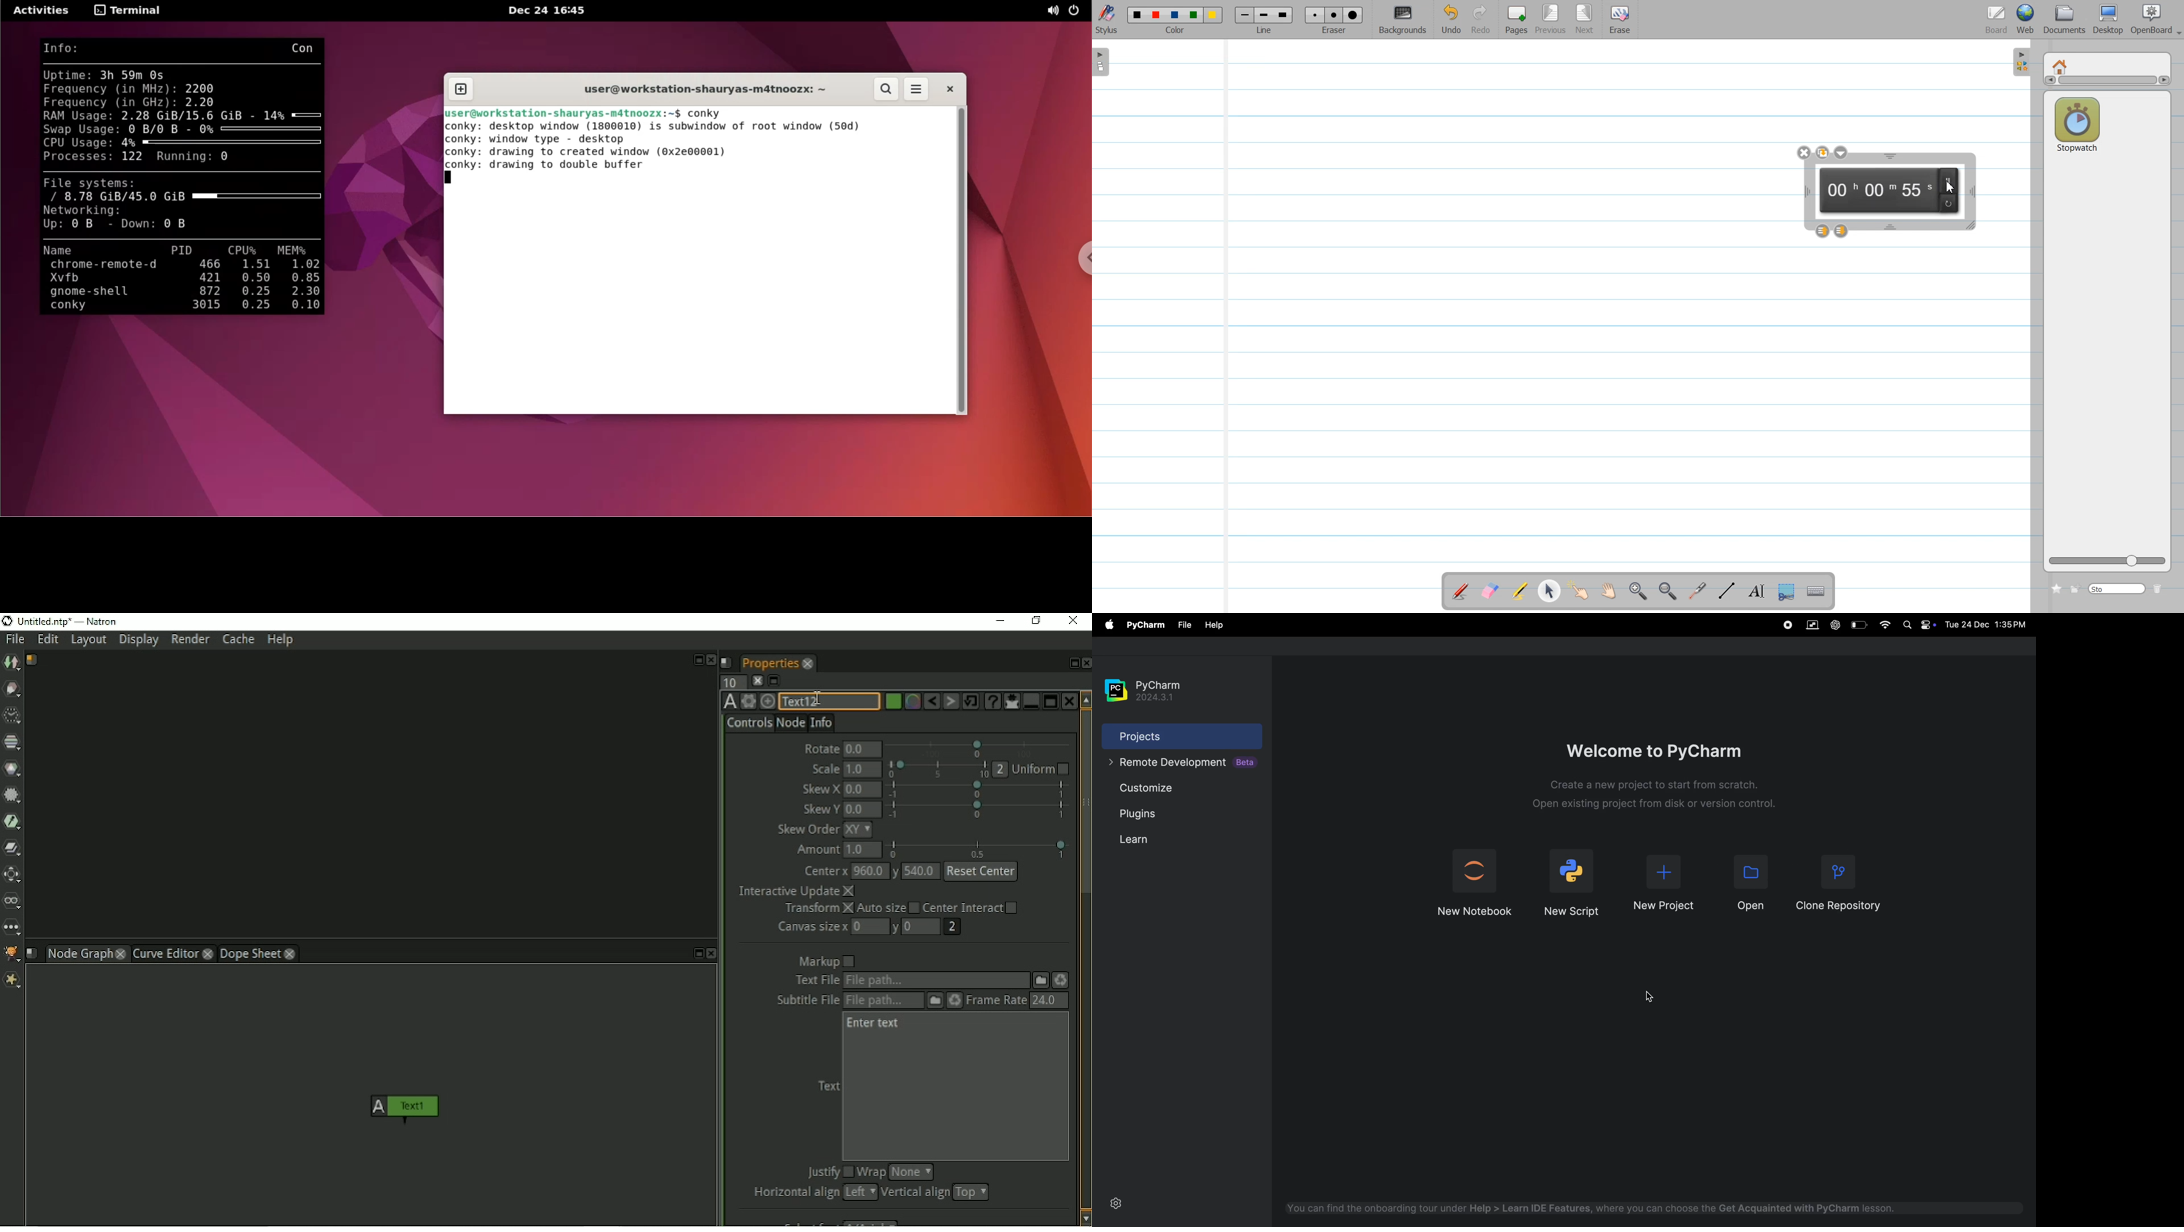  Describe the element at coordinates (1143, 625) in the screenshot. I see `pycharm` at that location.